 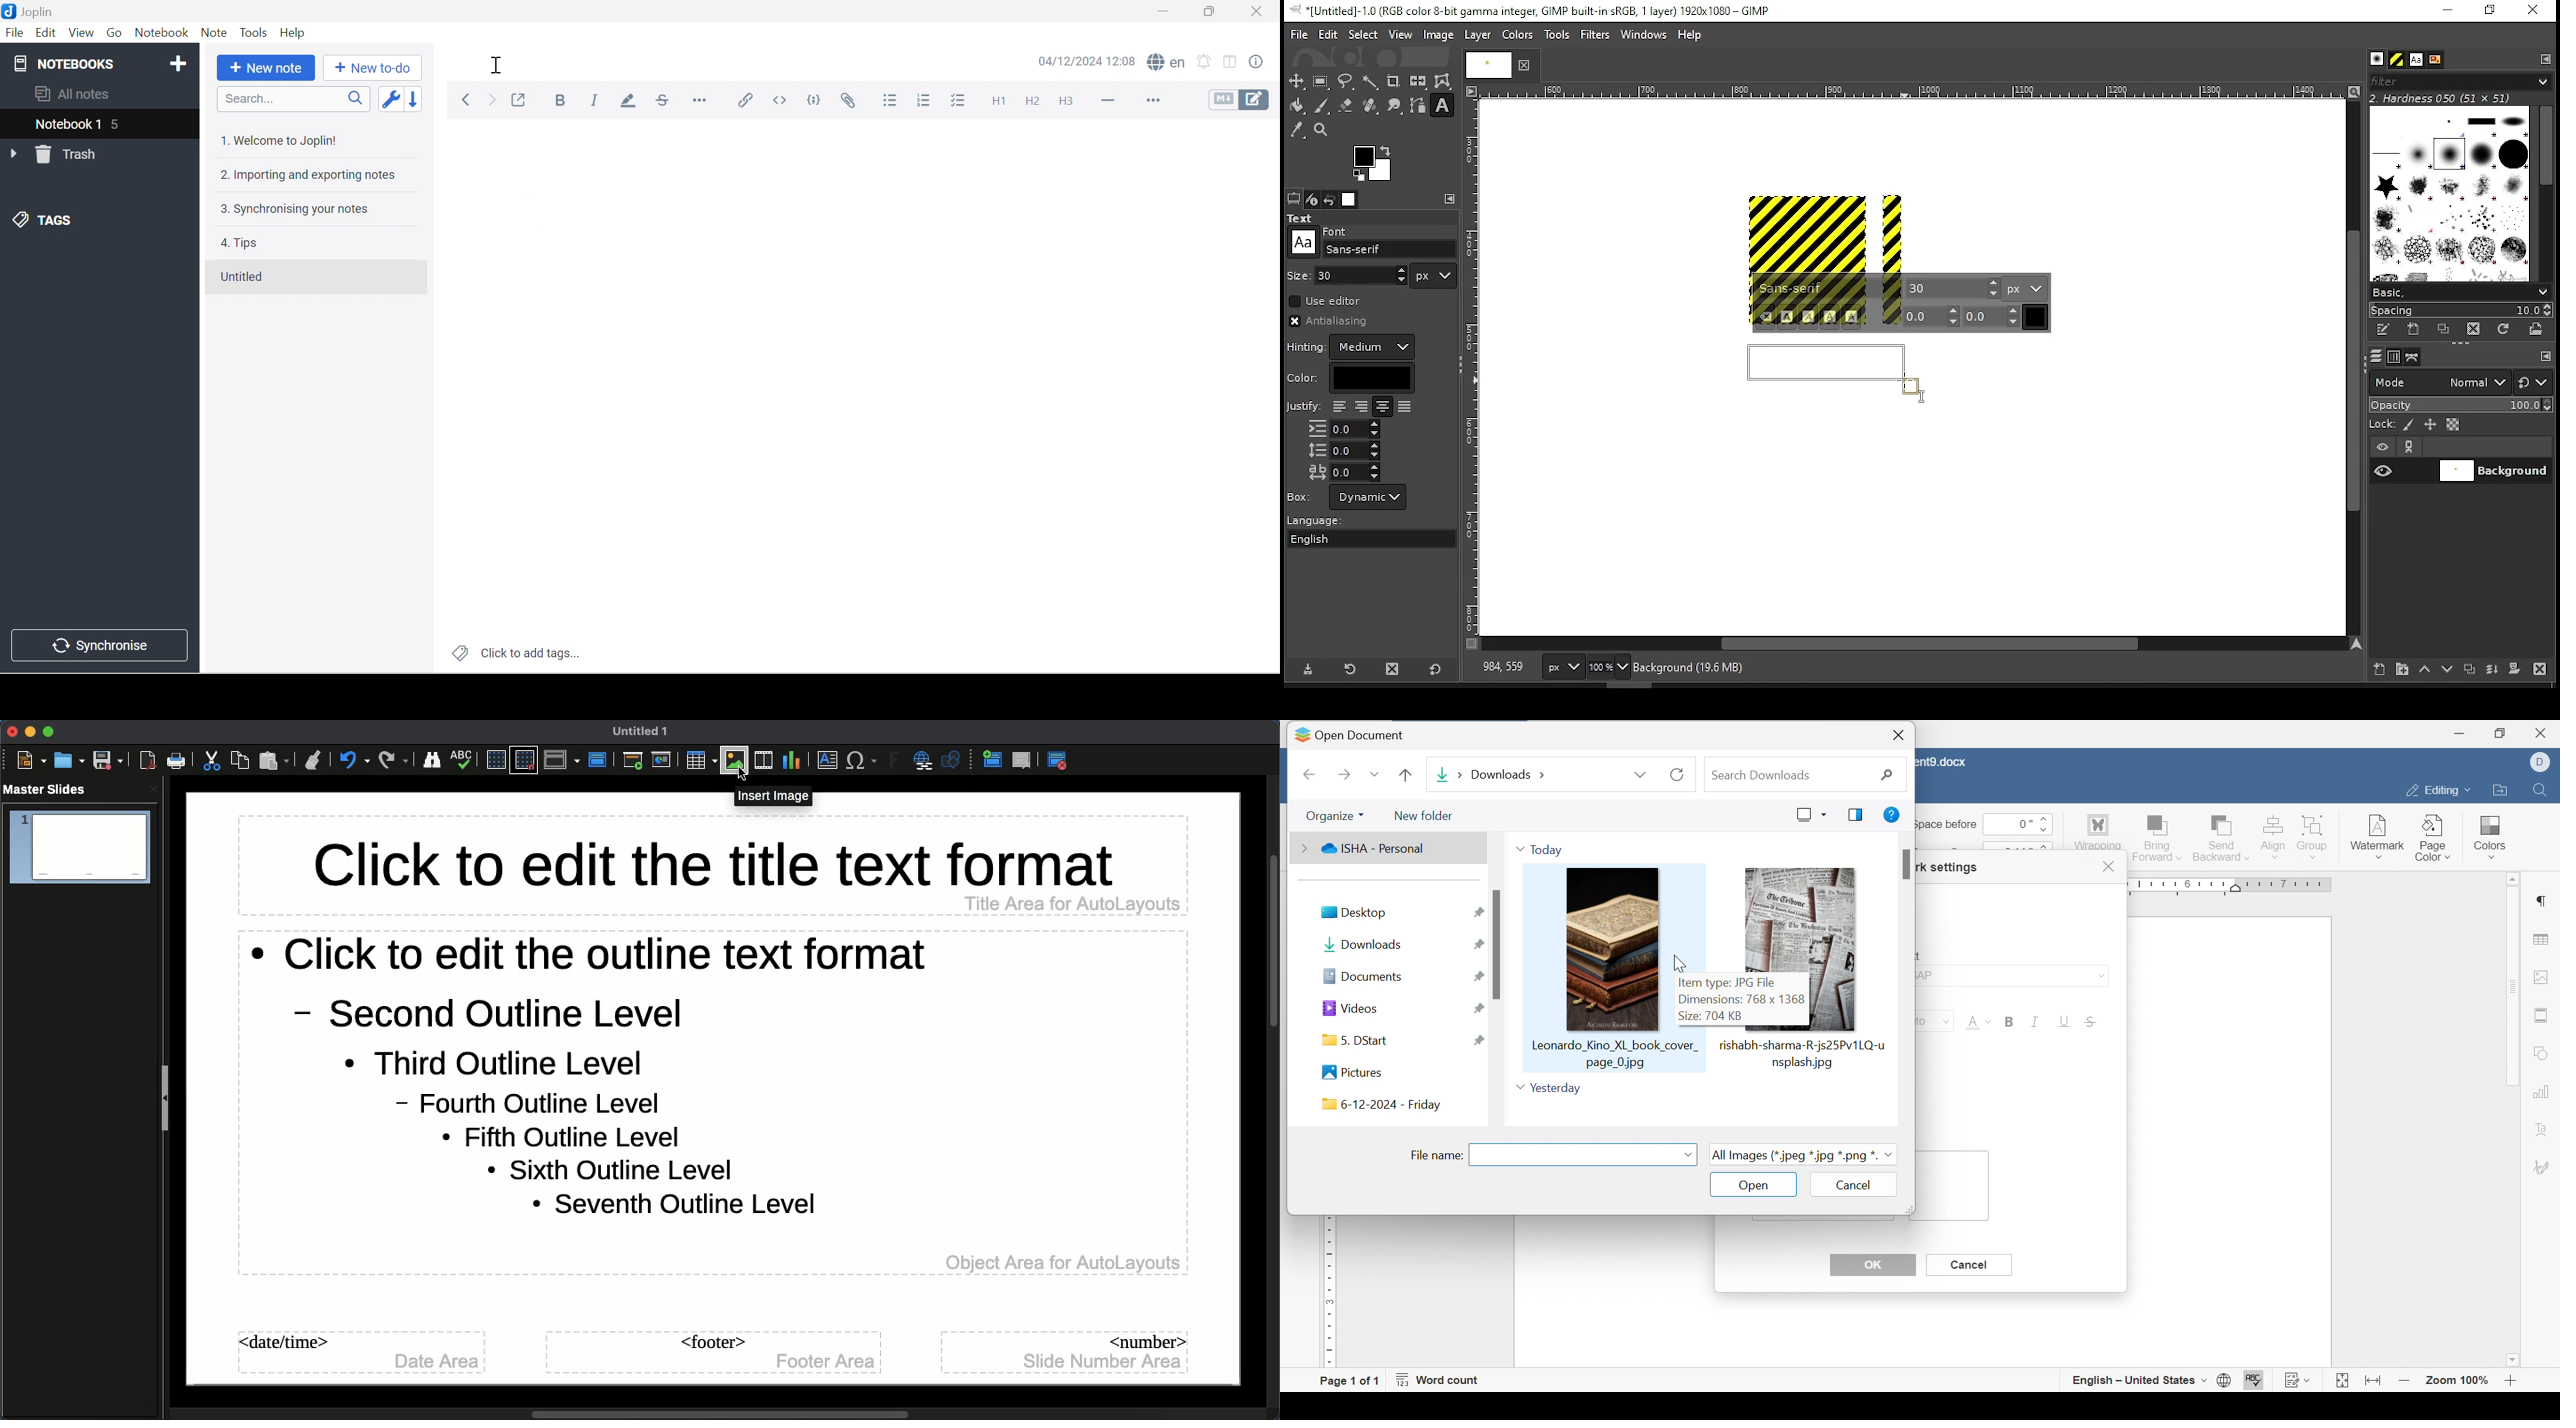 I want to click on close, so click(x=2545, y=733).